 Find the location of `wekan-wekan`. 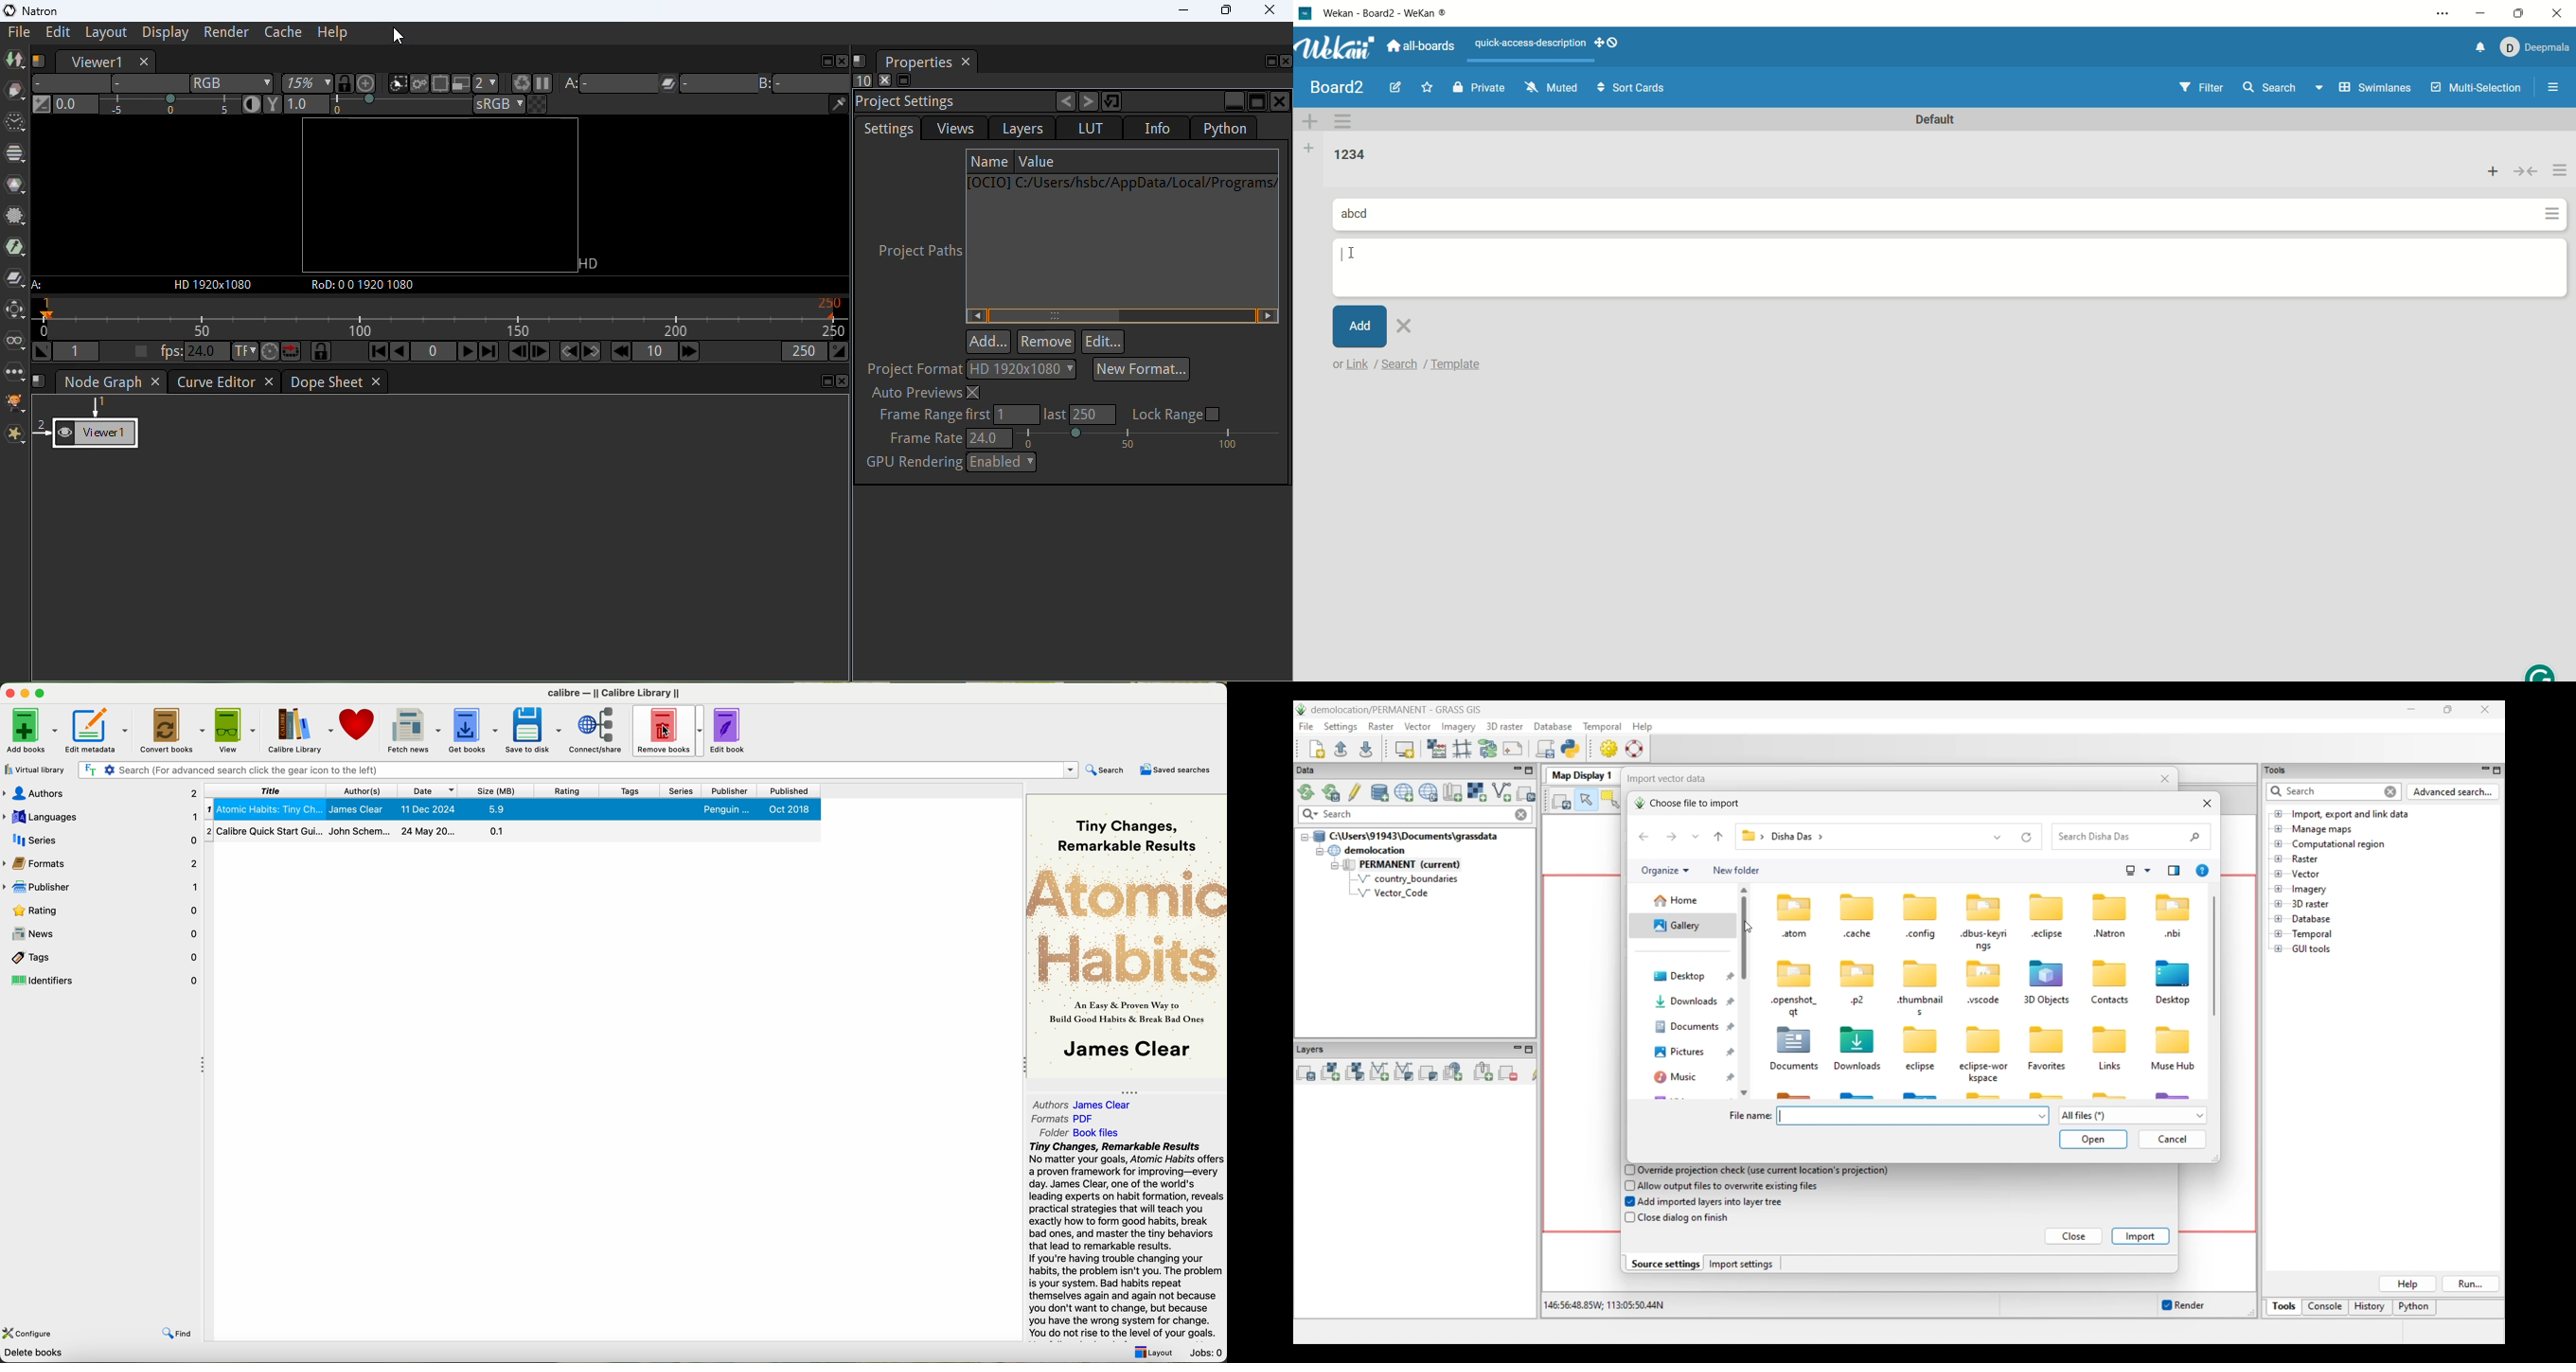

wekan-wekan is located at coordinates (1390, 15).